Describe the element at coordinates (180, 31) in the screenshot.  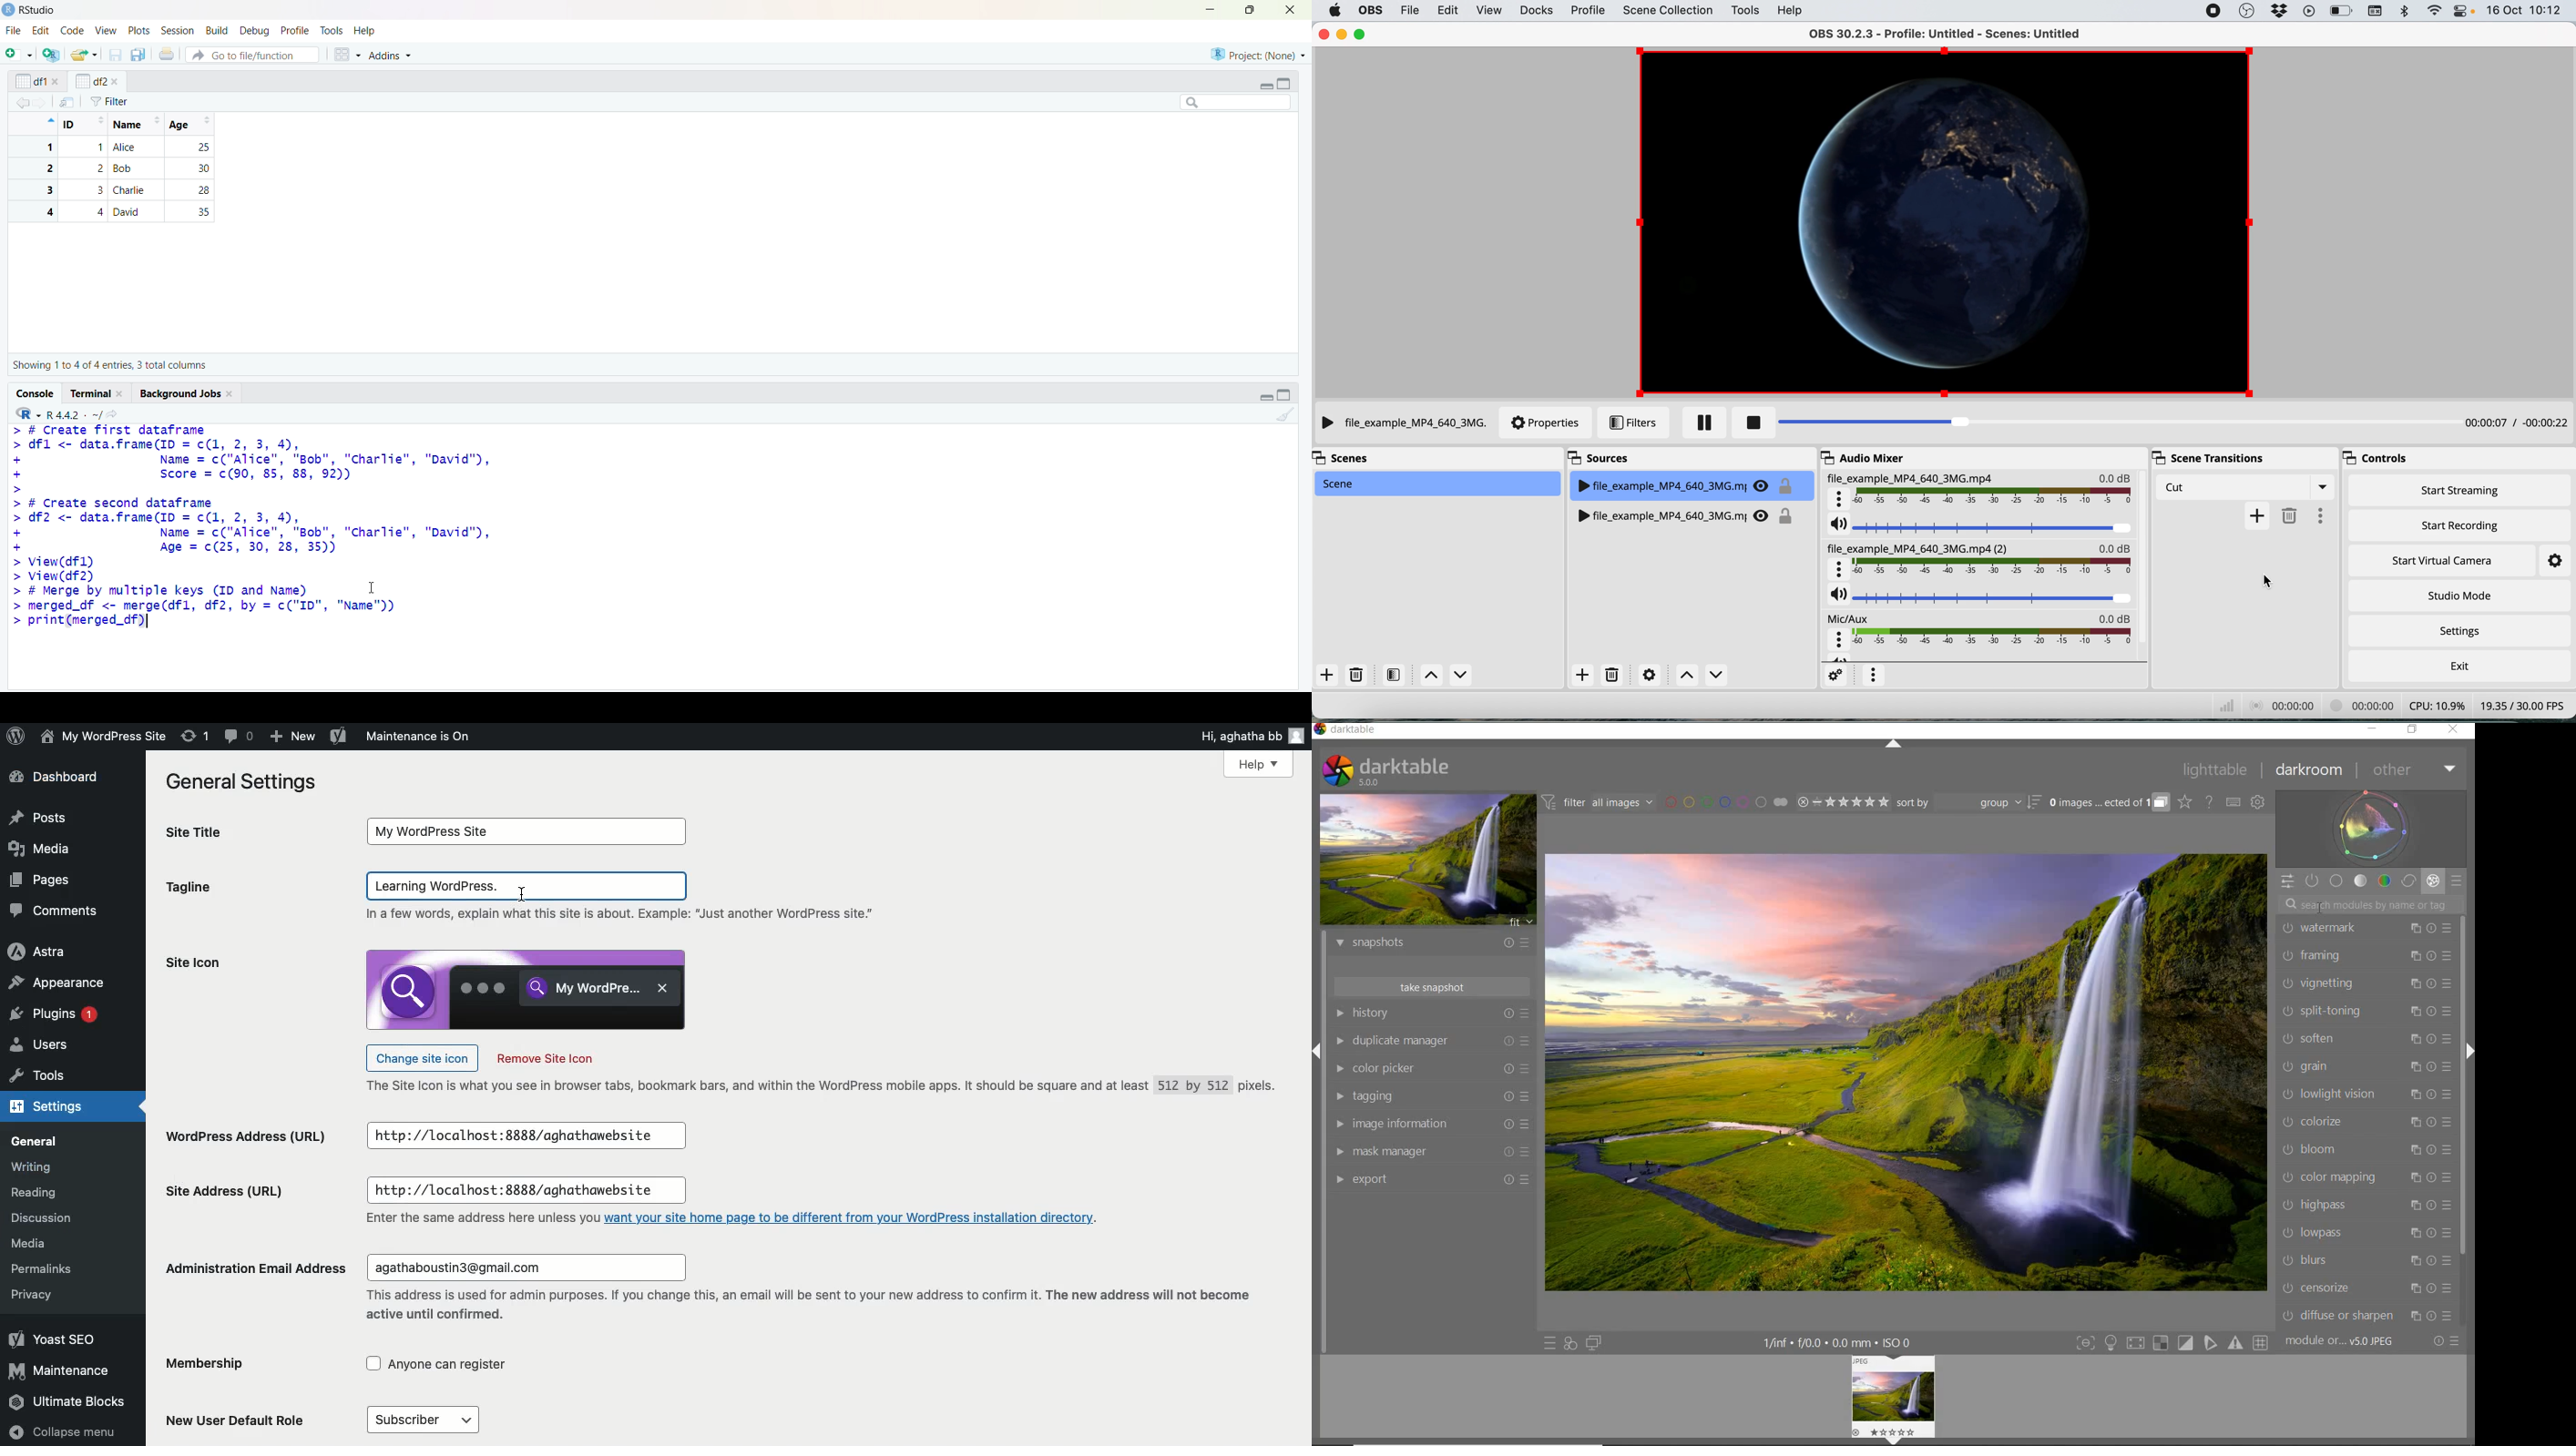
I see `session` at that location.